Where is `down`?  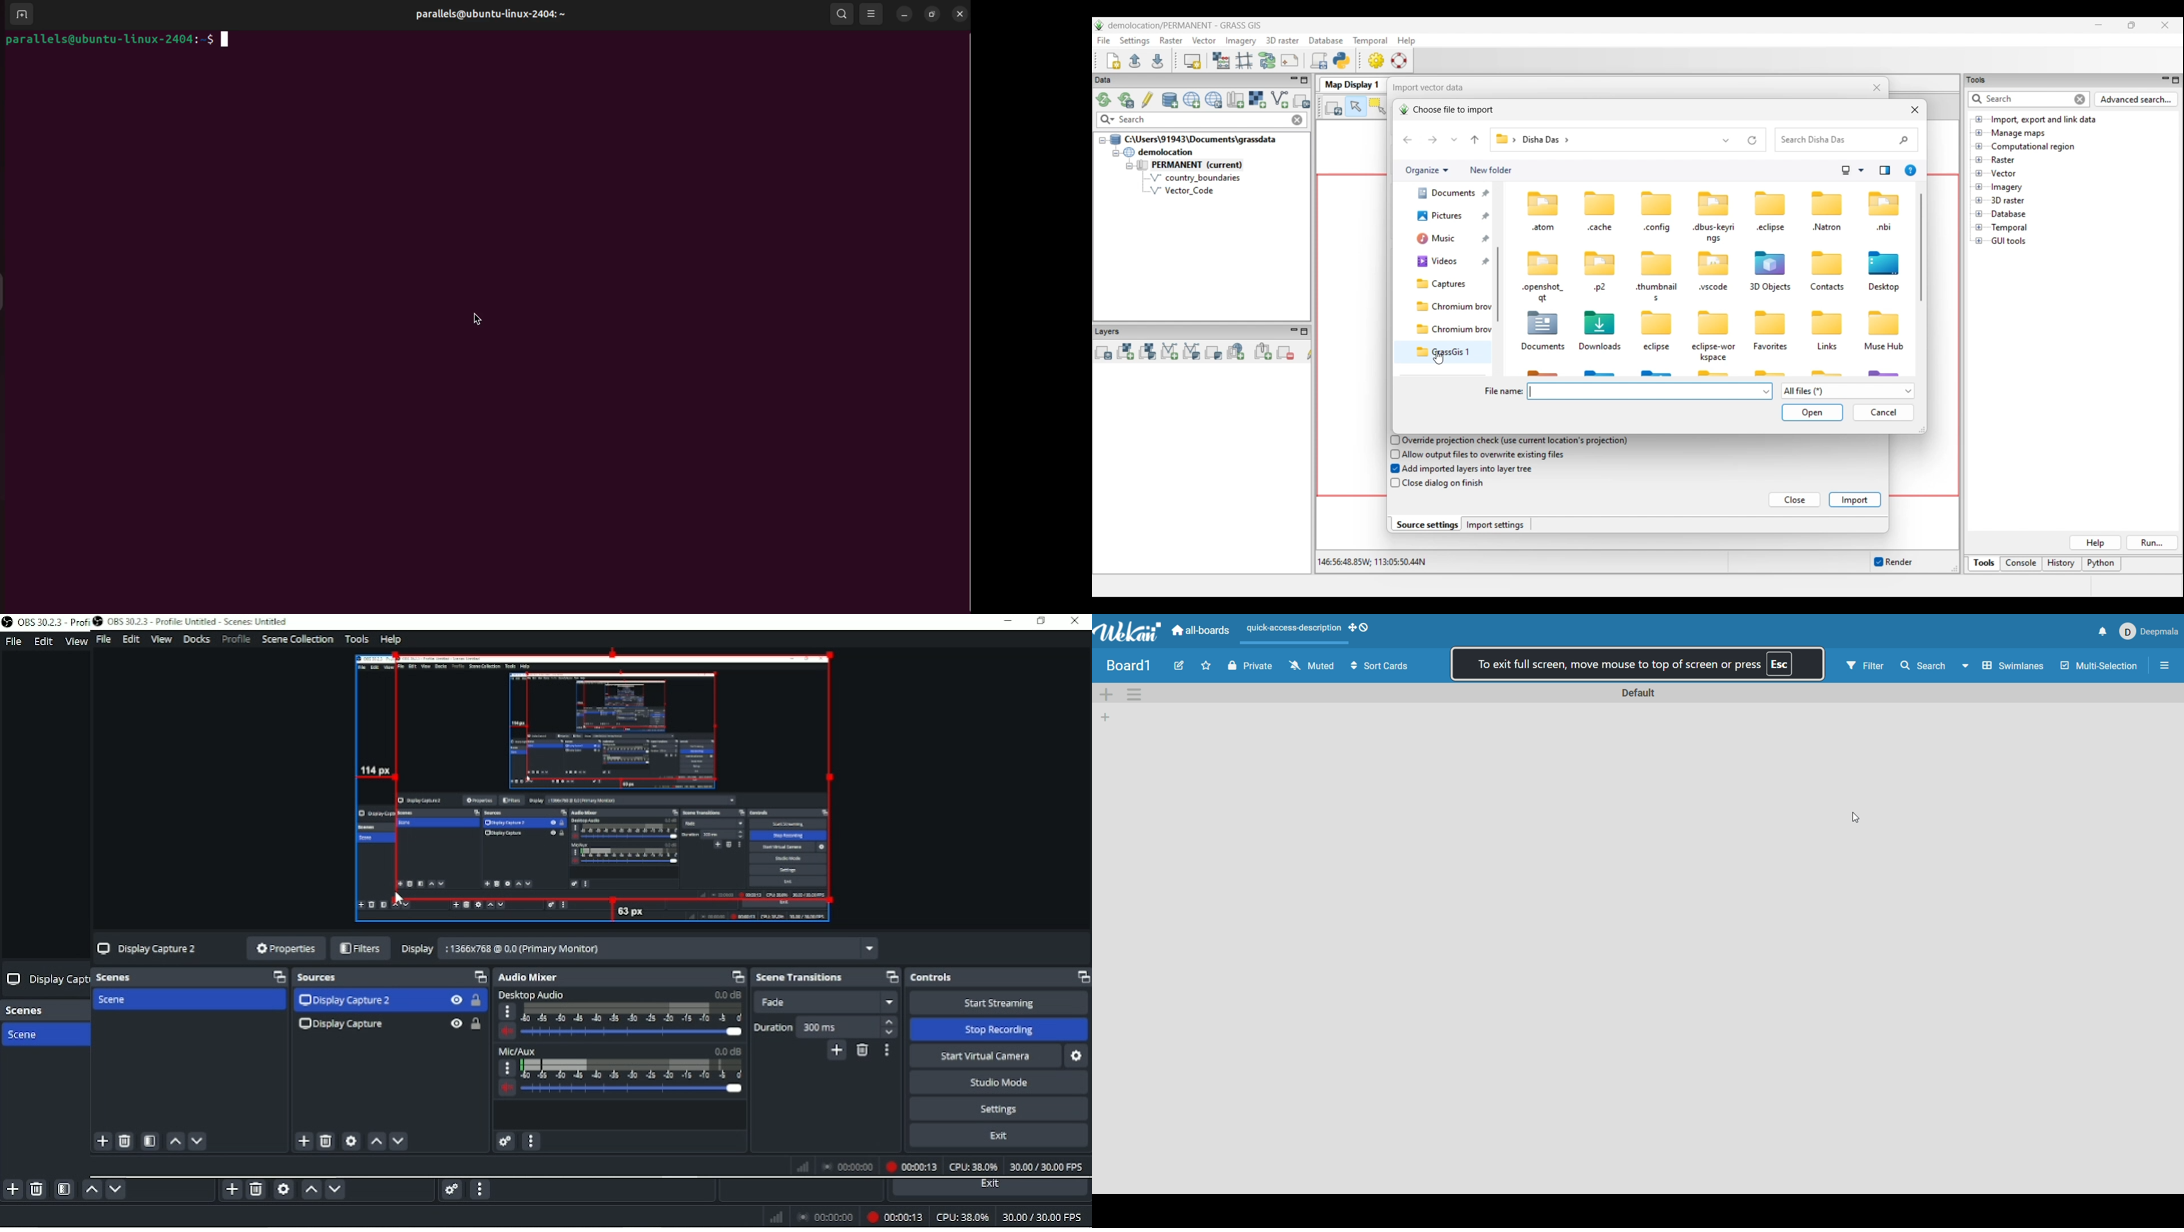 down is located at coordinates (200, 1142).